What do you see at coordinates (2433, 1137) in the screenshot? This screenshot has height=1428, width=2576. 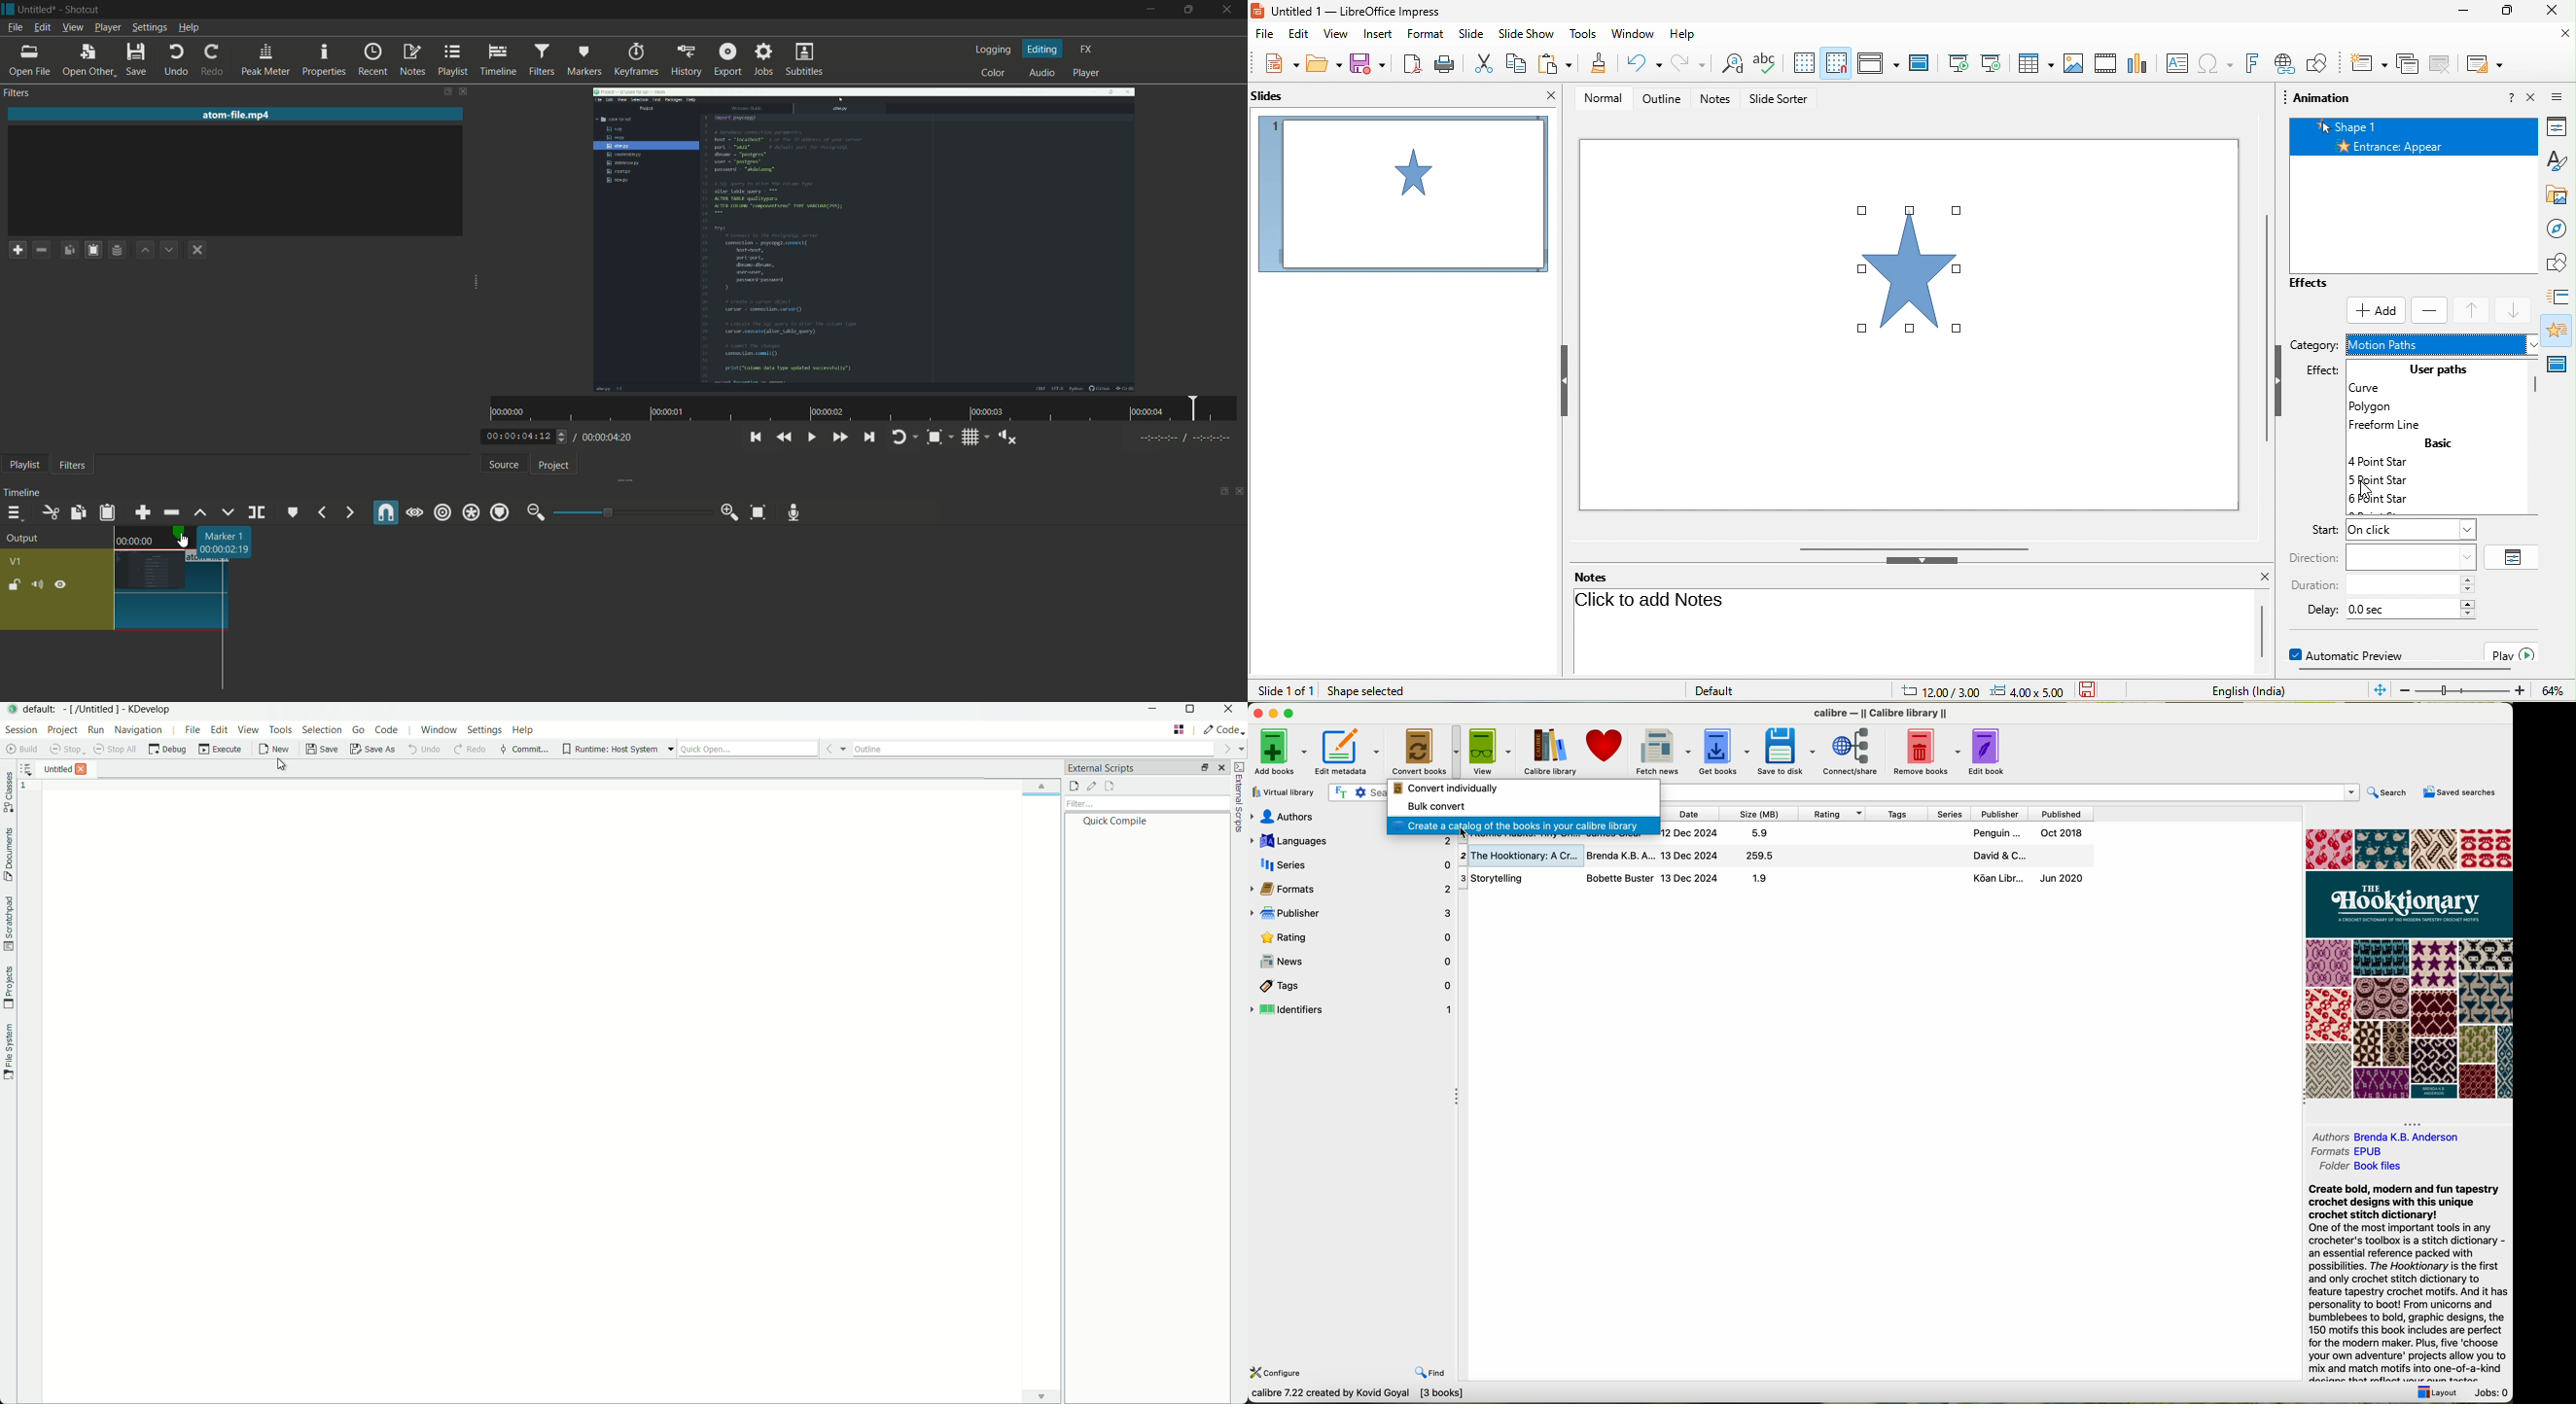 I see `Brenda K.B Anderson` at bounding box center [2433, 1137].